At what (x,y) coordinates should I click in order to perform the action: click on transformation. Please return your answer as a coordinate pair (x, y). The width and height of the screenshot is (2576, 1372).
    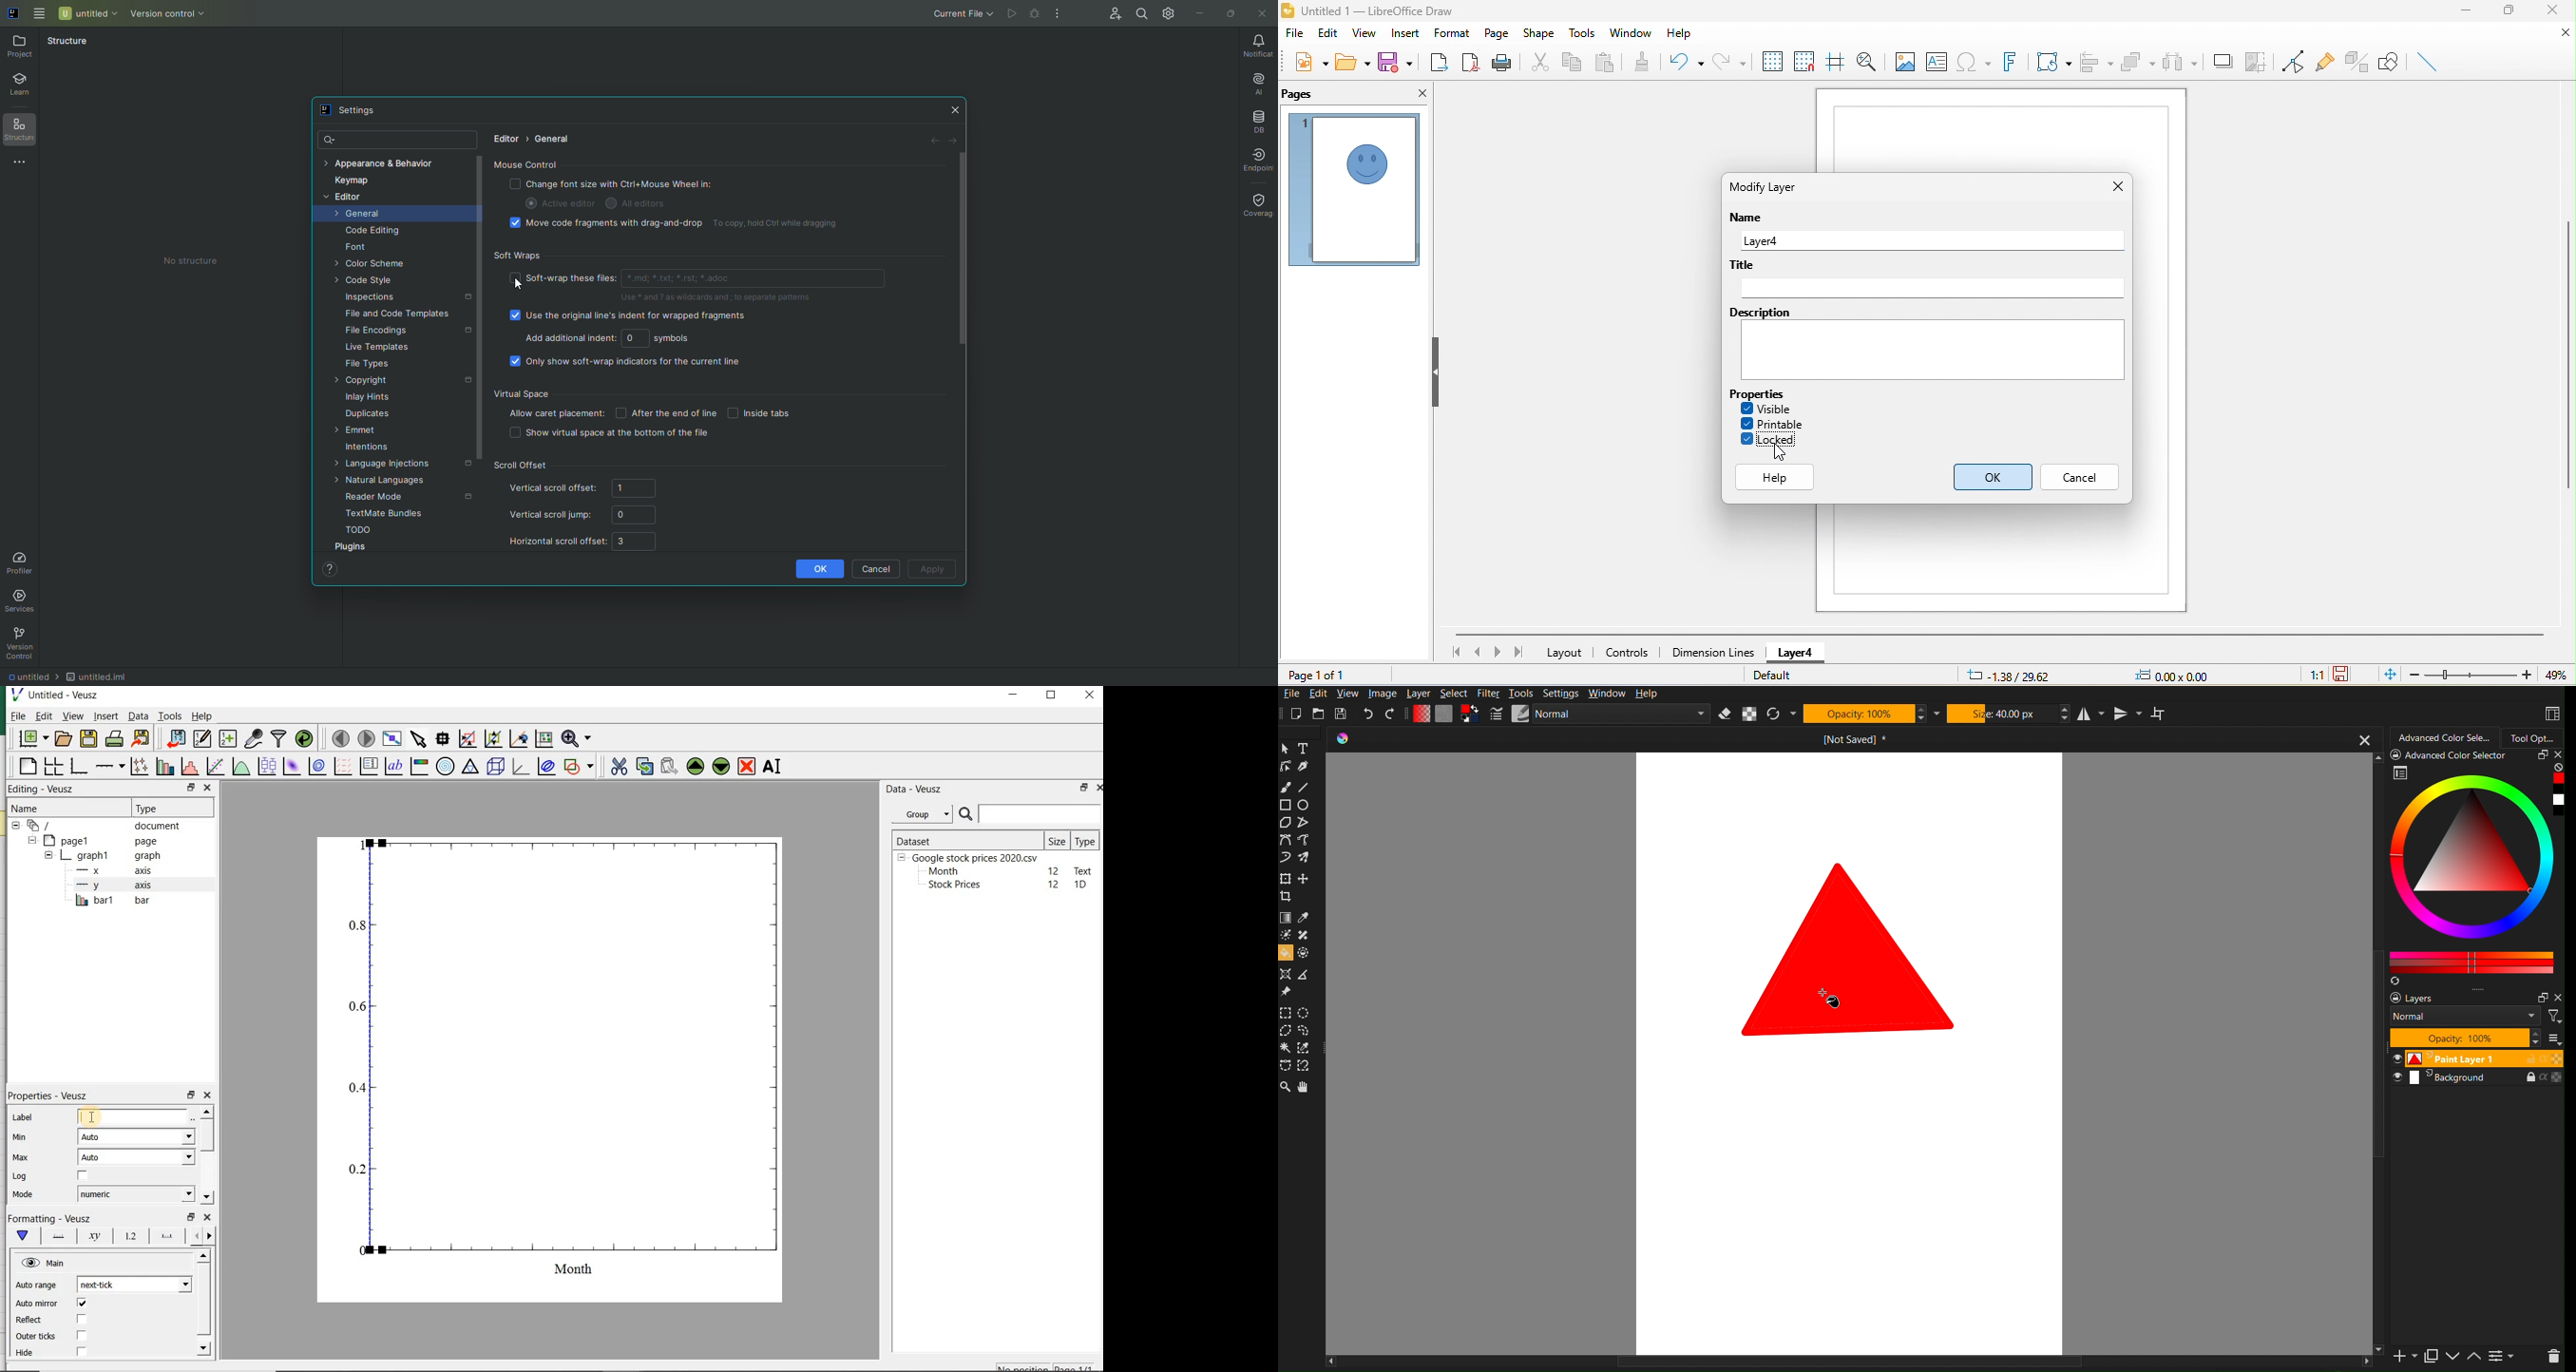
    Looking at the image, I should click on (2054, 61).